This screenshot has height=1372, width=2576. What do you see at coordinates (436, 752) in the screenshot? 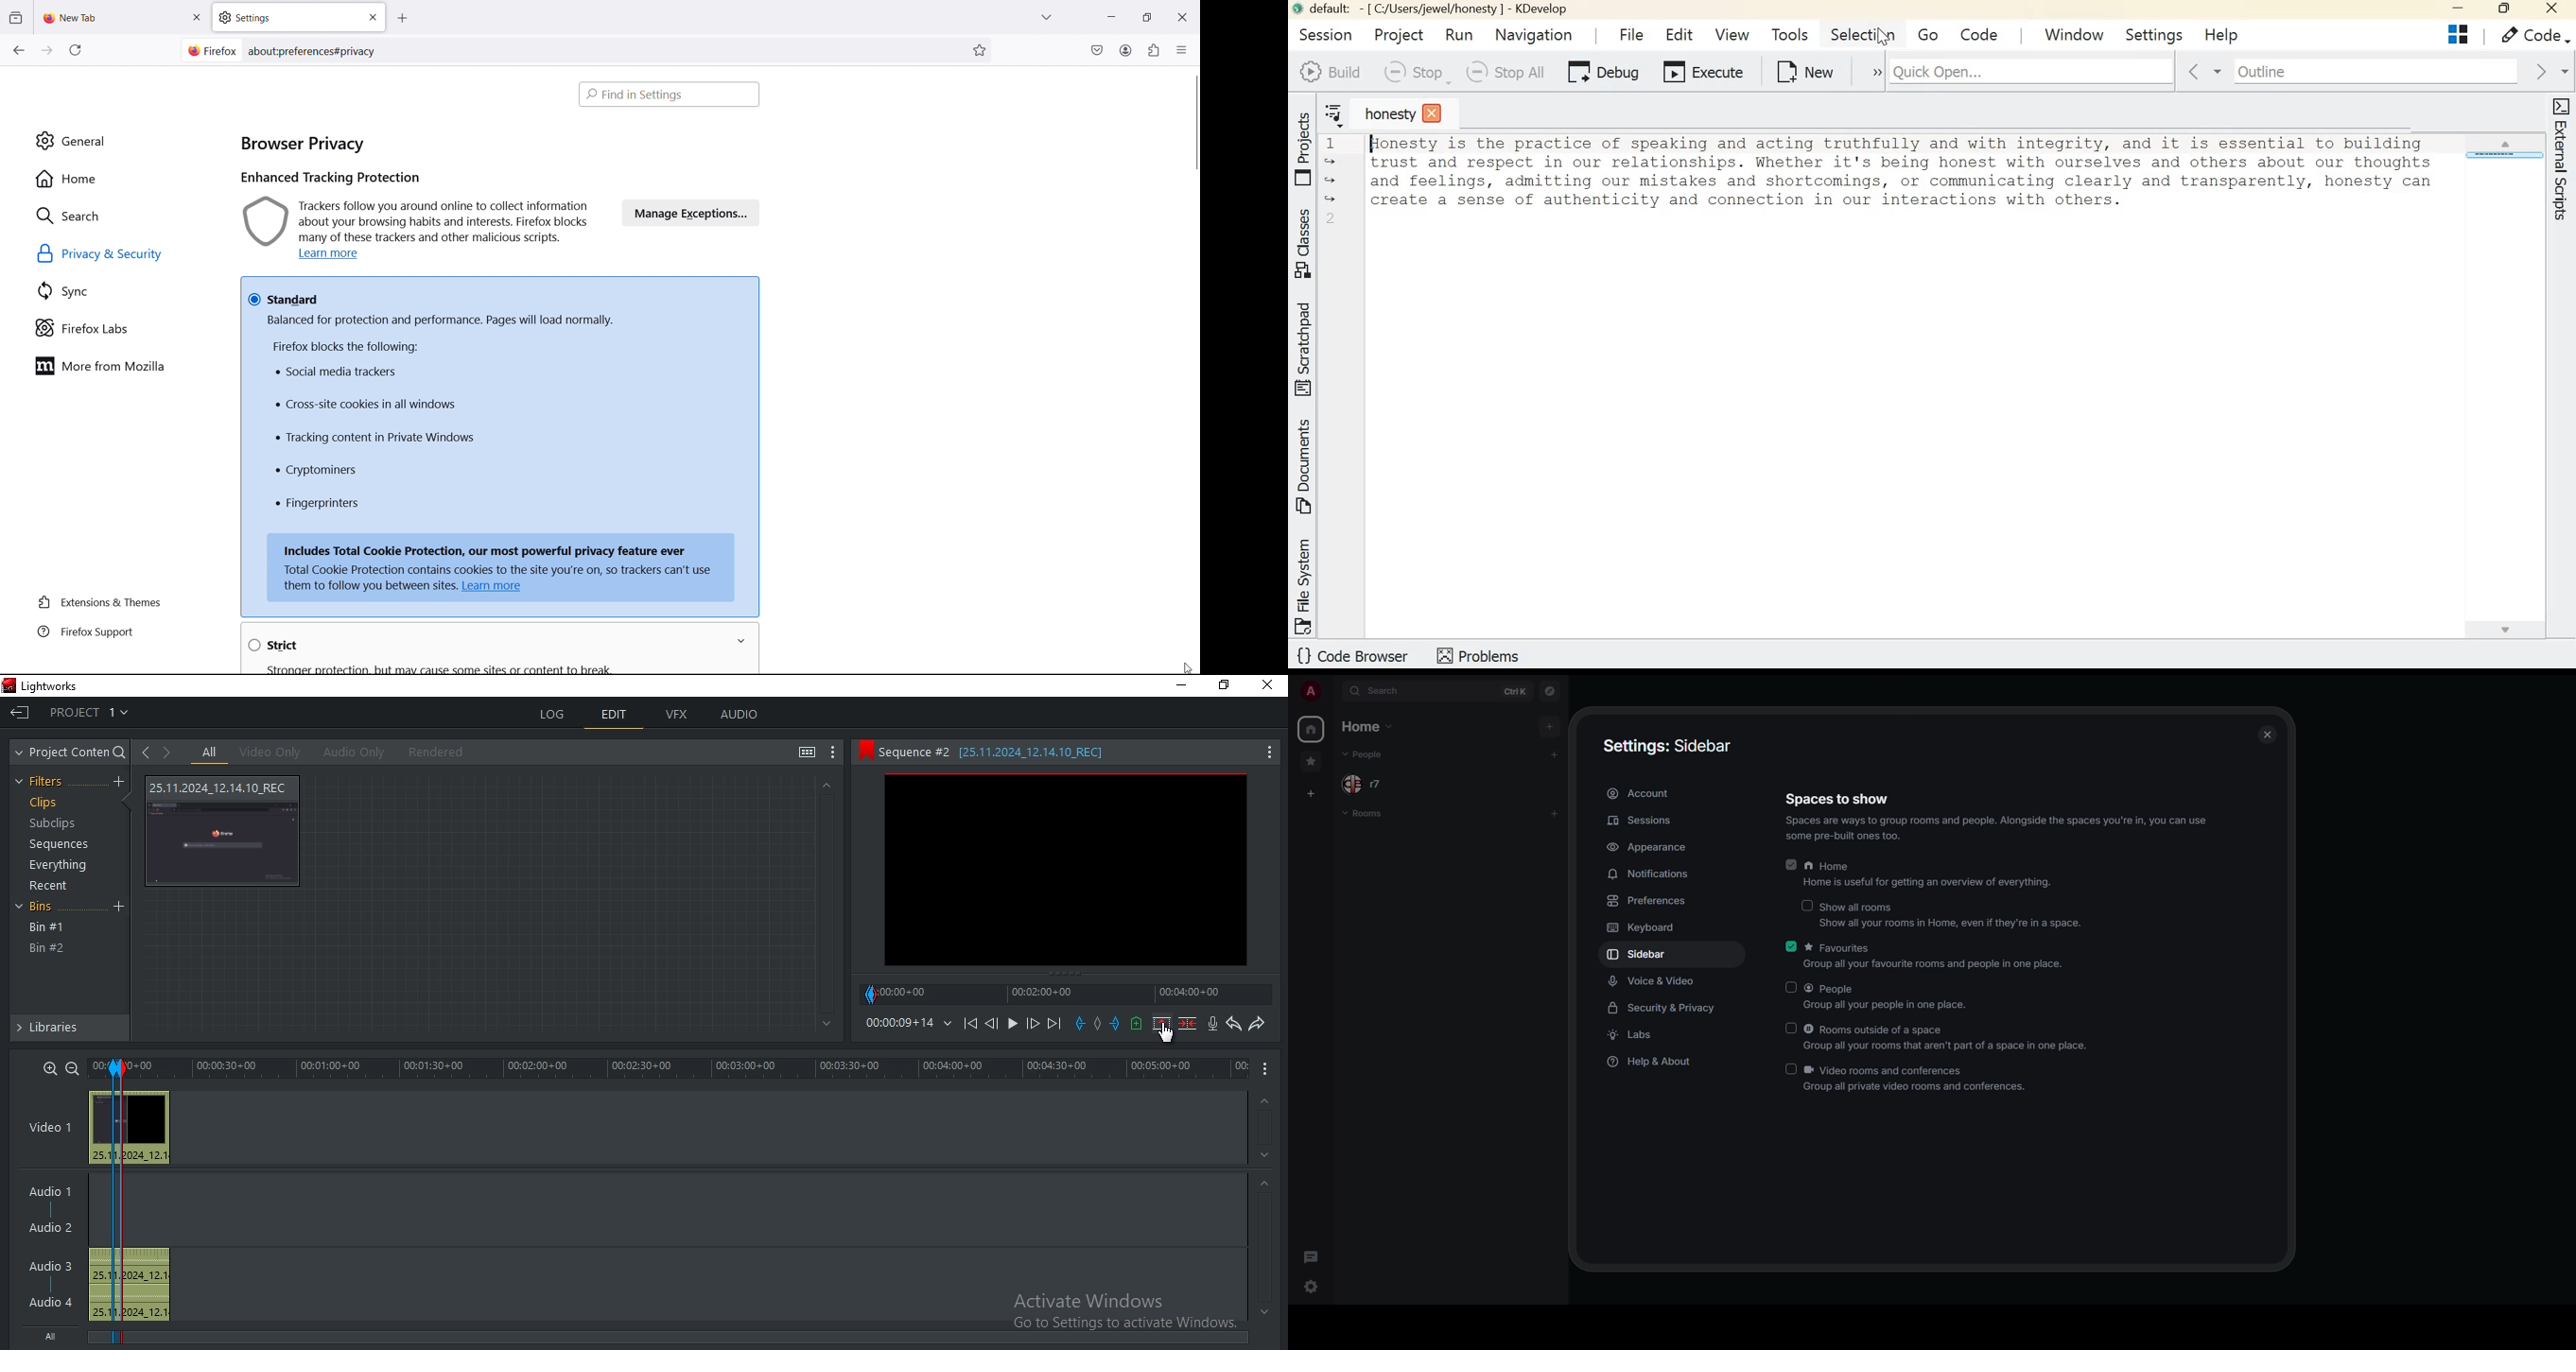
I see `rendered` at bounding box center [436, 752].